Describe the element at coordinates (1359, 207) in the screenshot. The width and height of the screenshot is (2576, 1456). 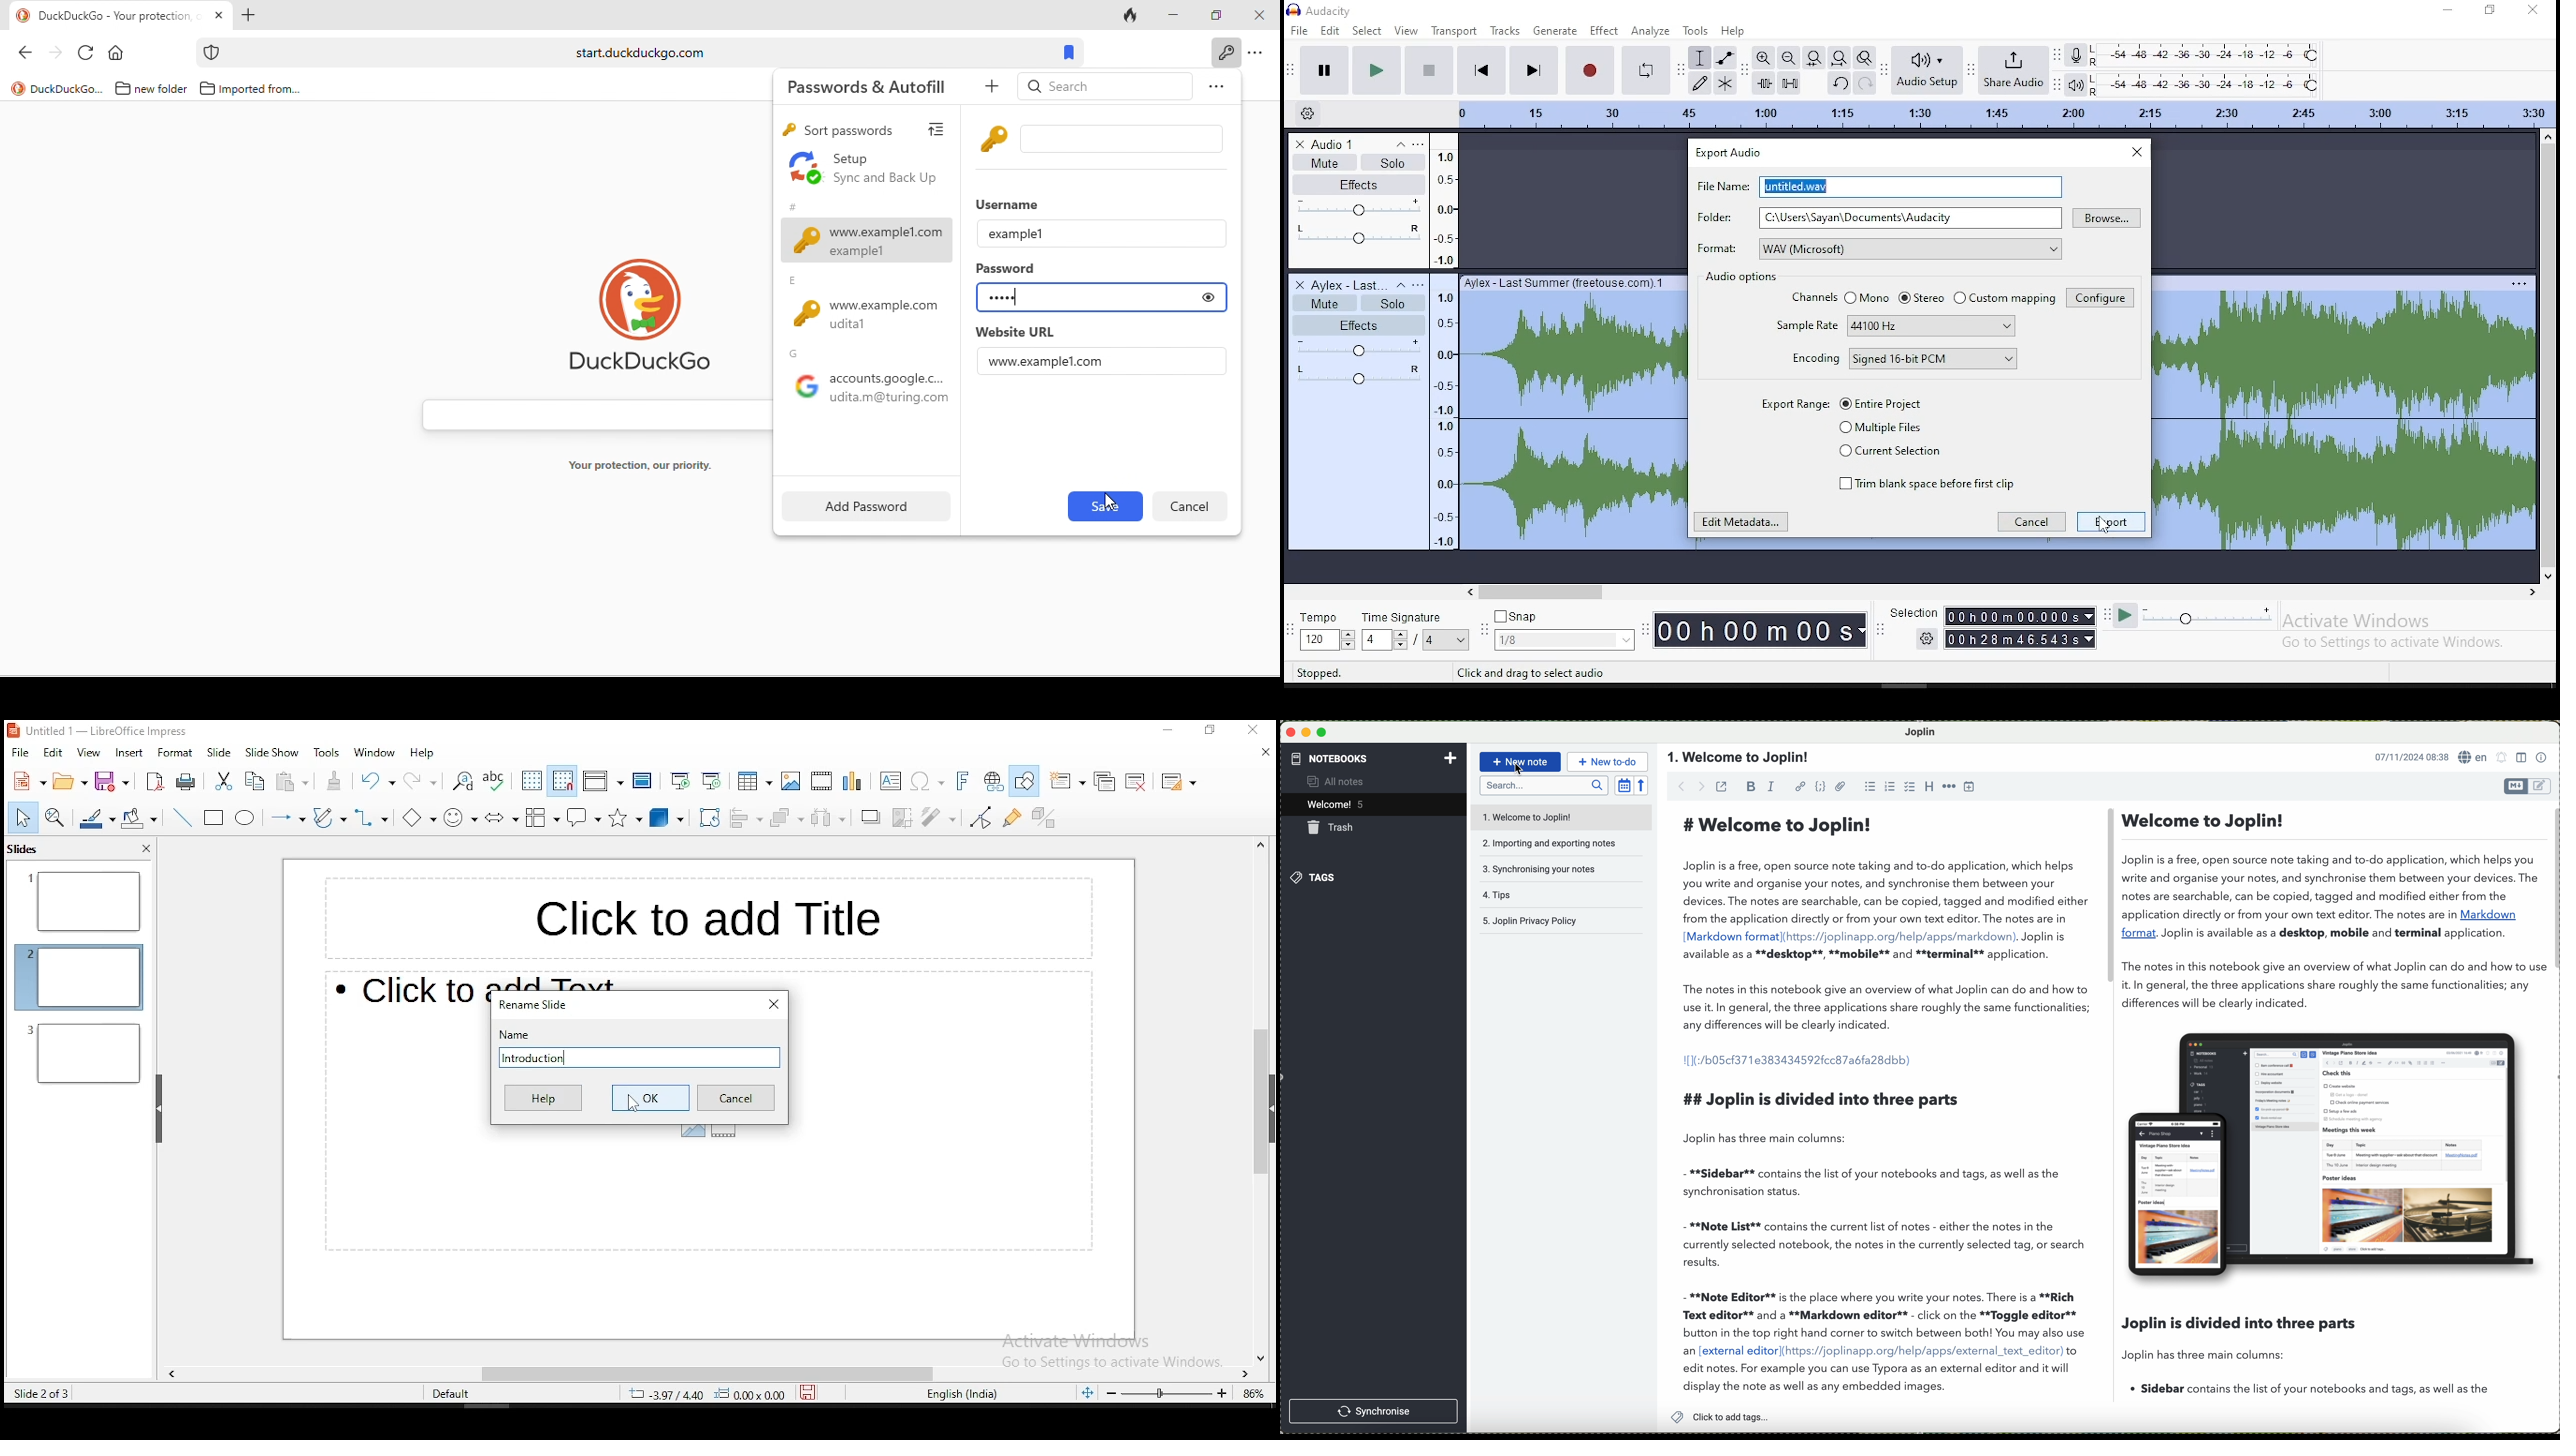
I see `volume` at that location.